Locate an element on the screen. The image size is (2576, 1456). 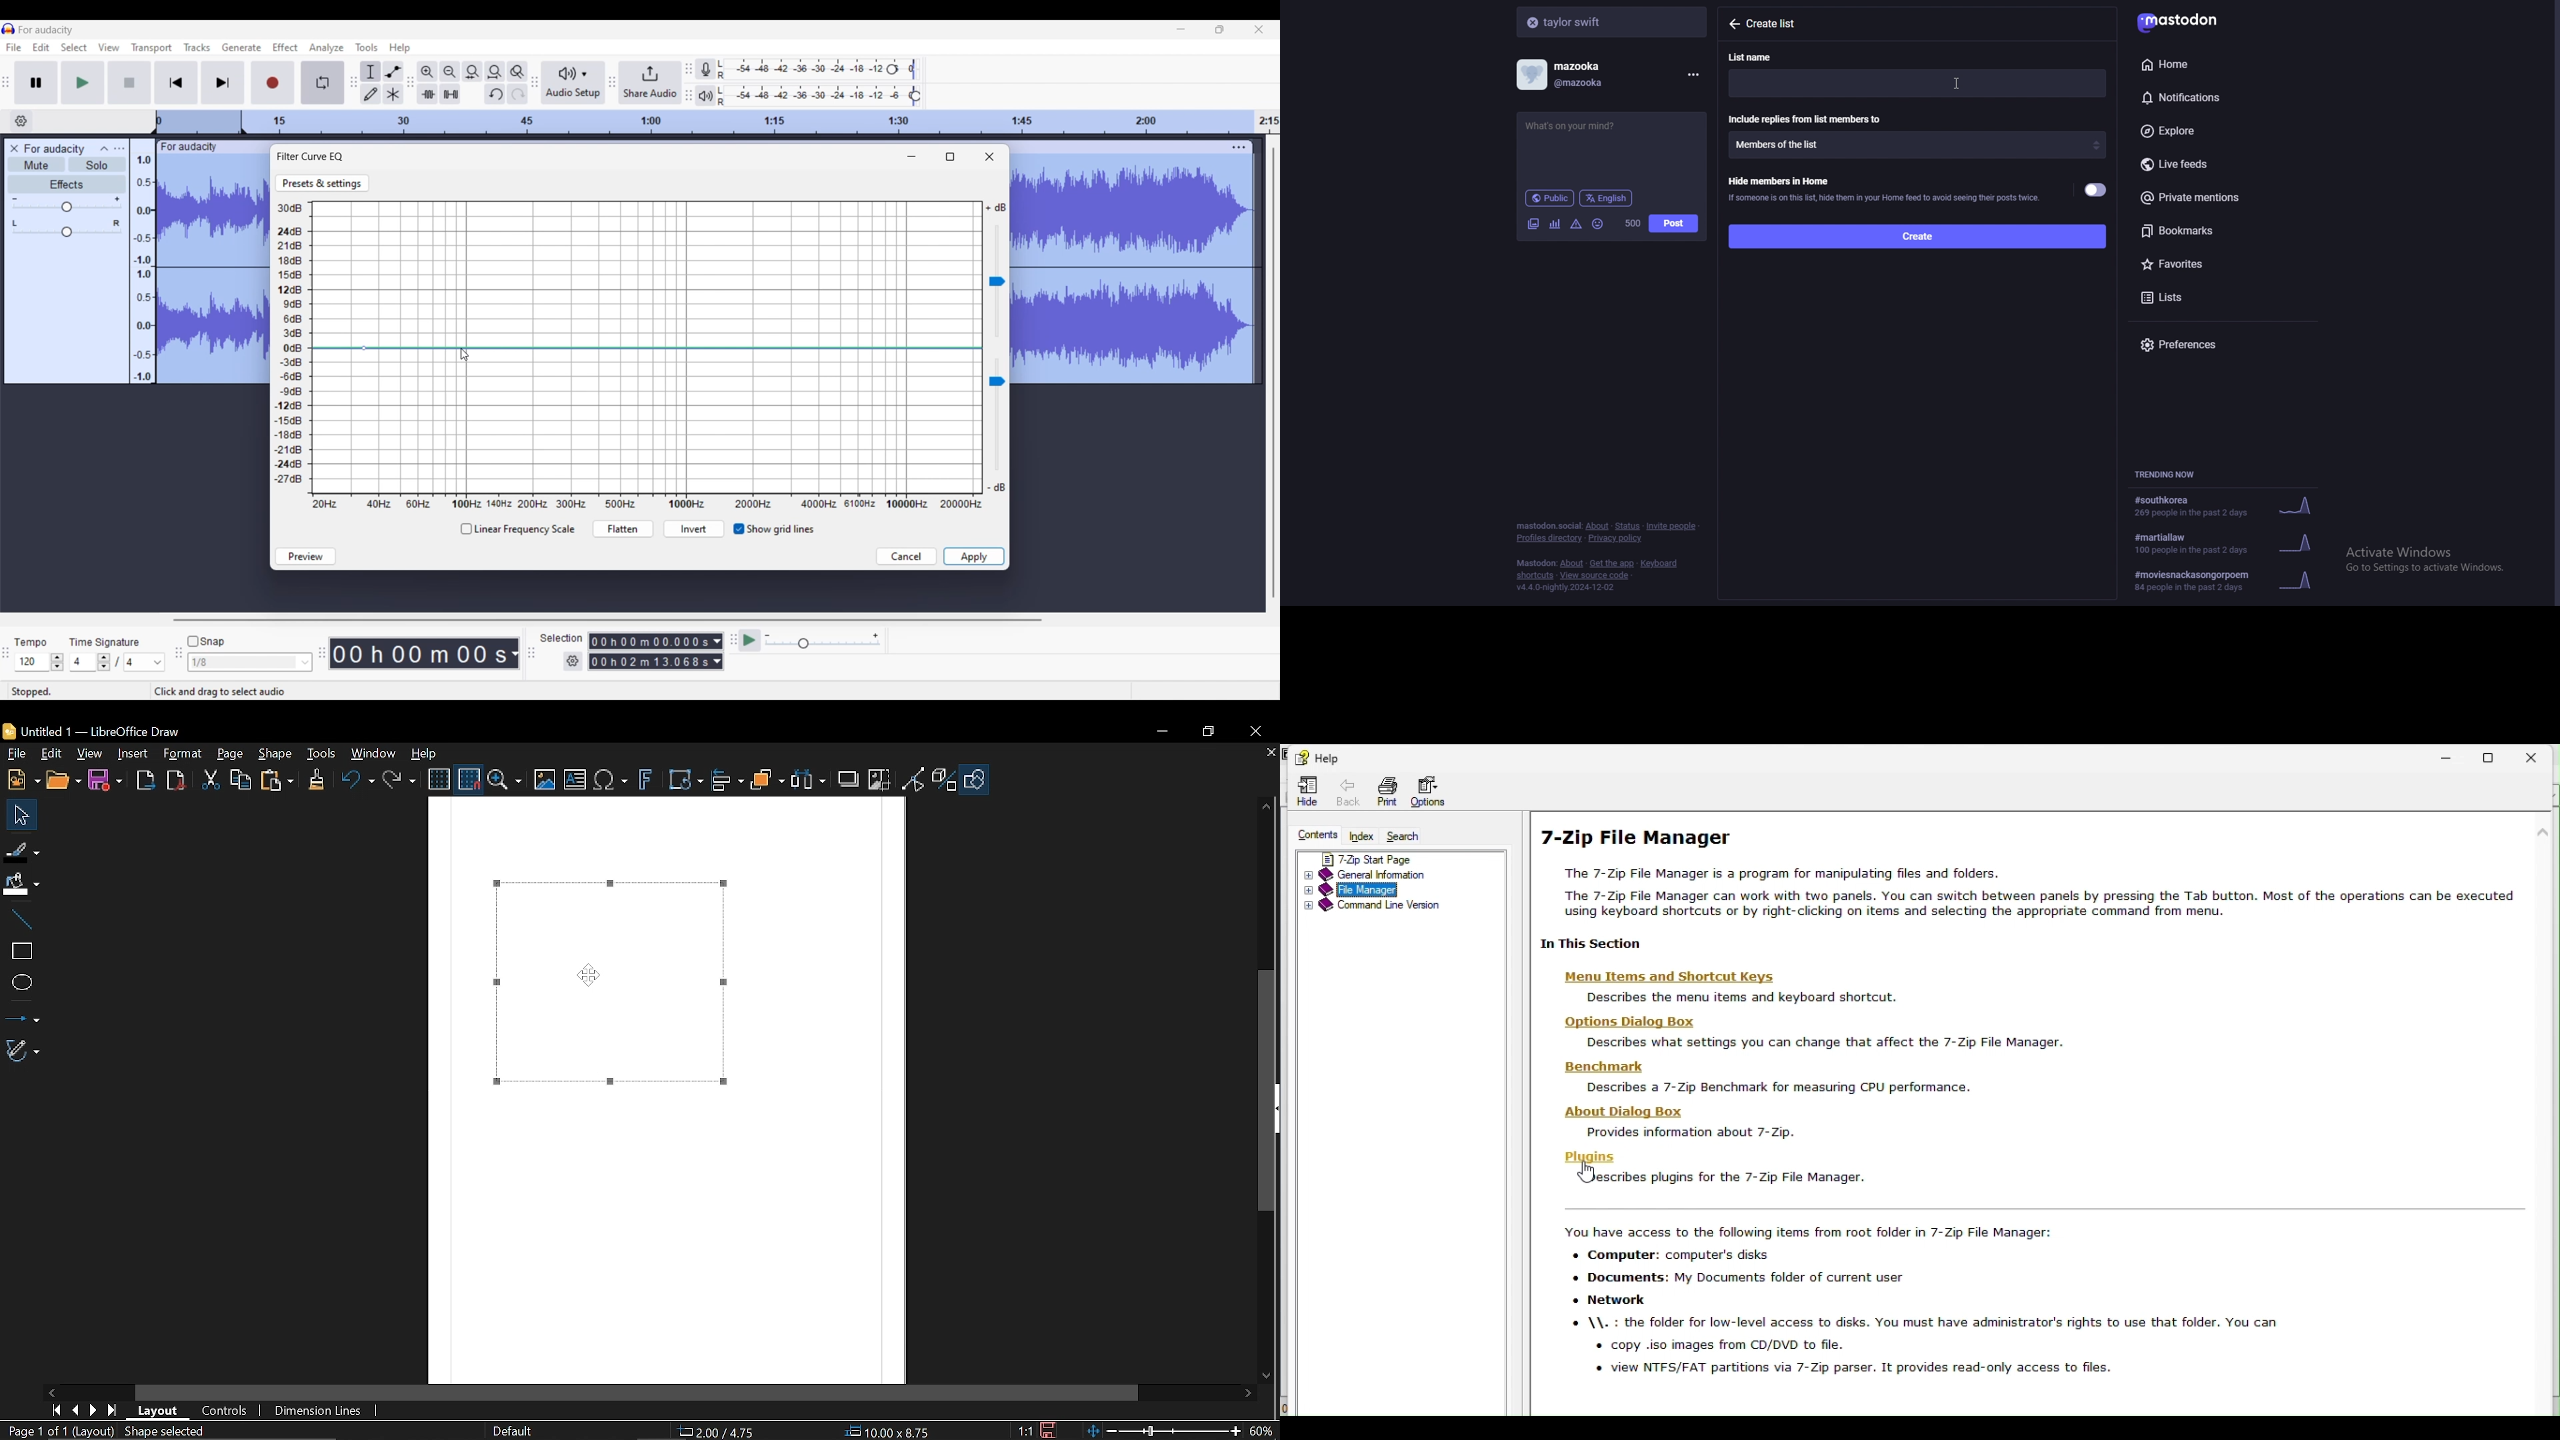
Page is located at coordinates (230, 755).